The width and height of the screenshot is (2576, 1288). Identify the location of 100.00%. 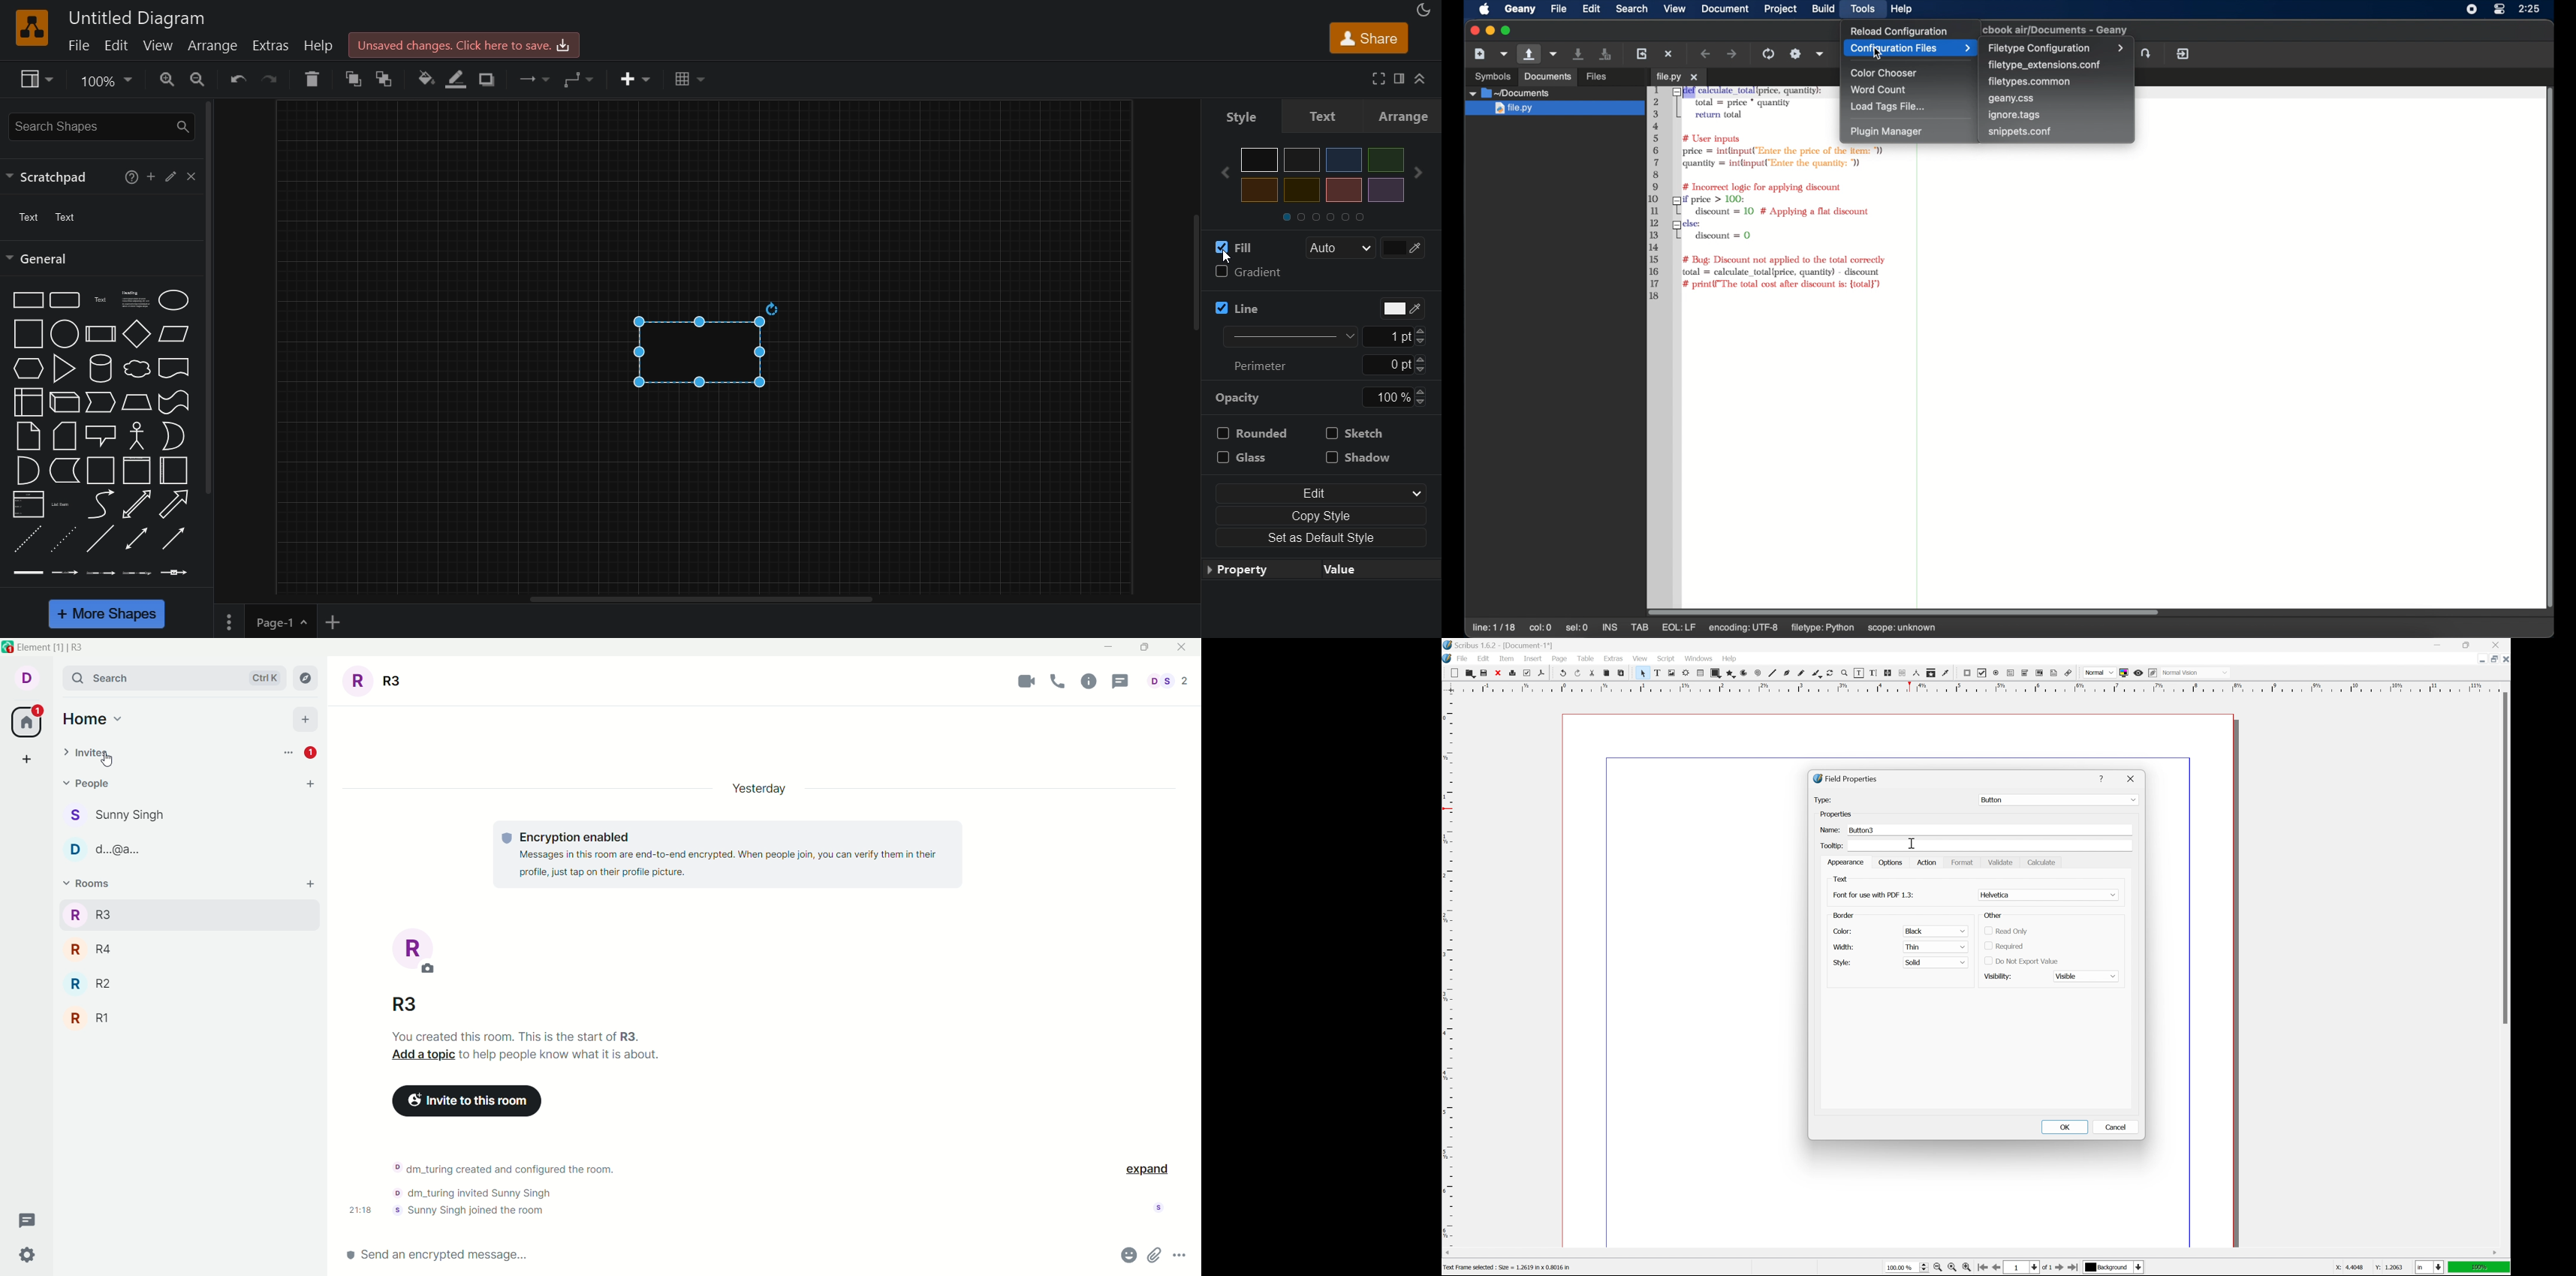
(1907, 1269).